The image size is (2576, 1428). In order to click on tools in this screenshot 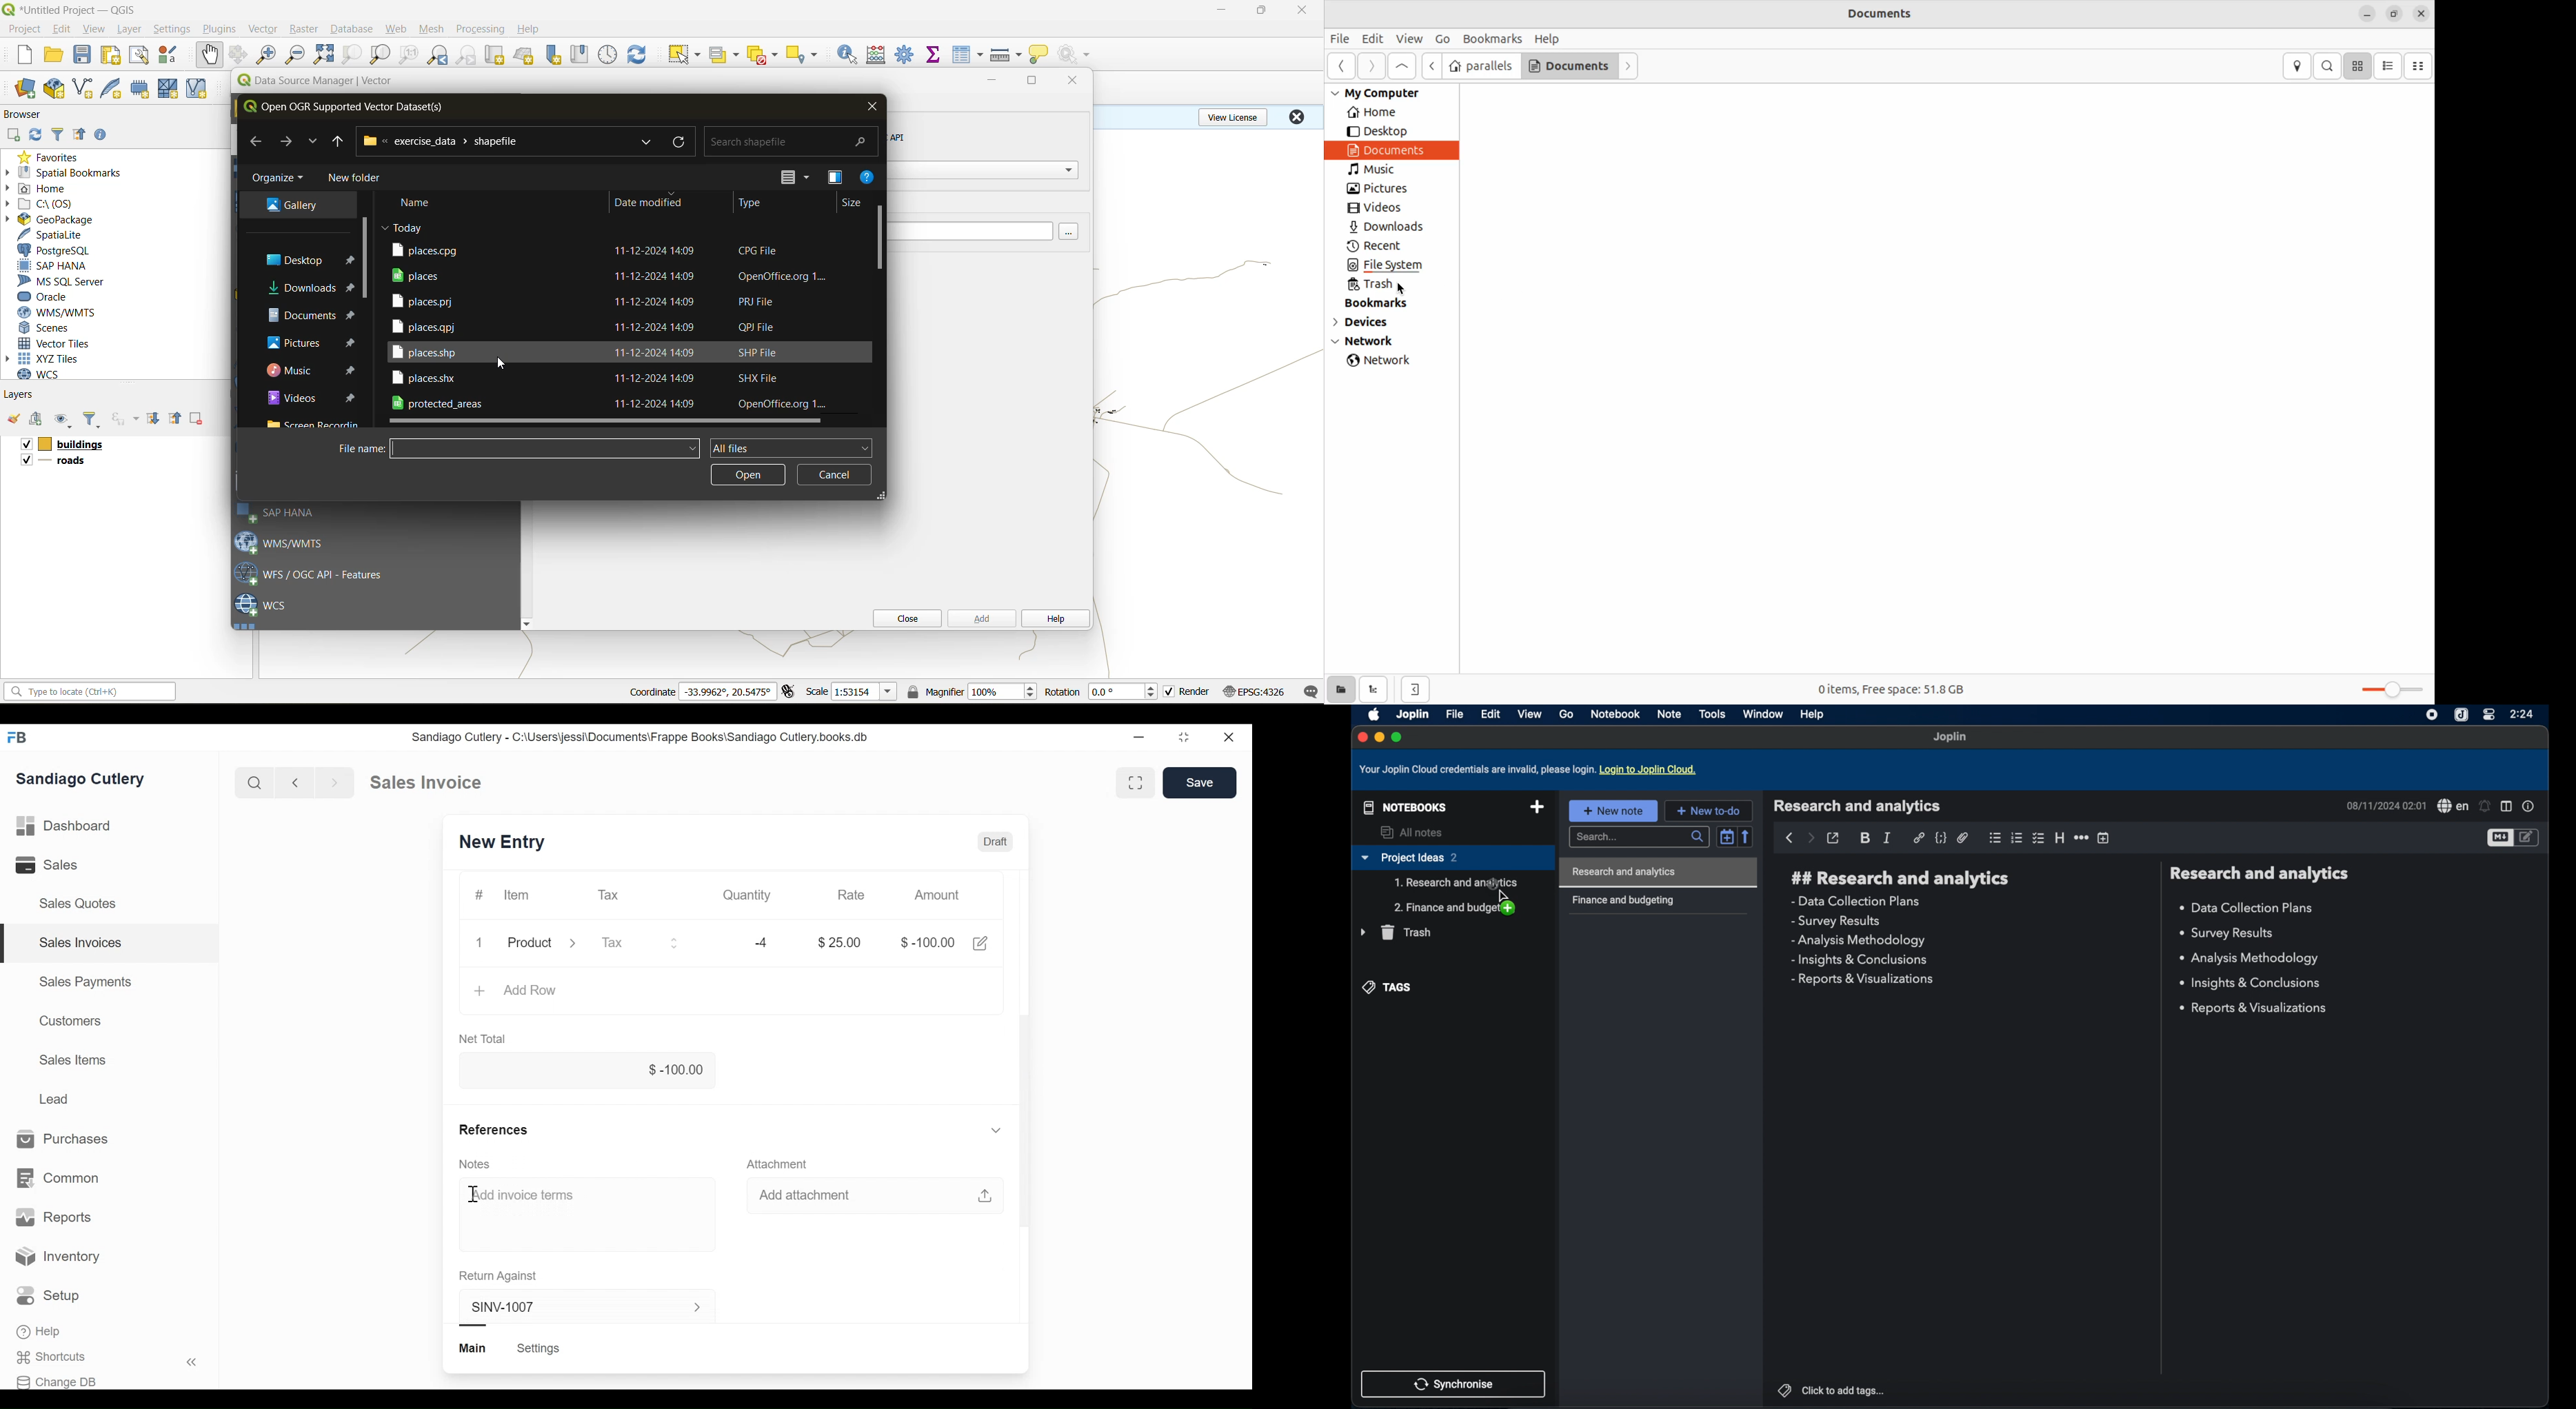, I will do `click(1713, 714)`.